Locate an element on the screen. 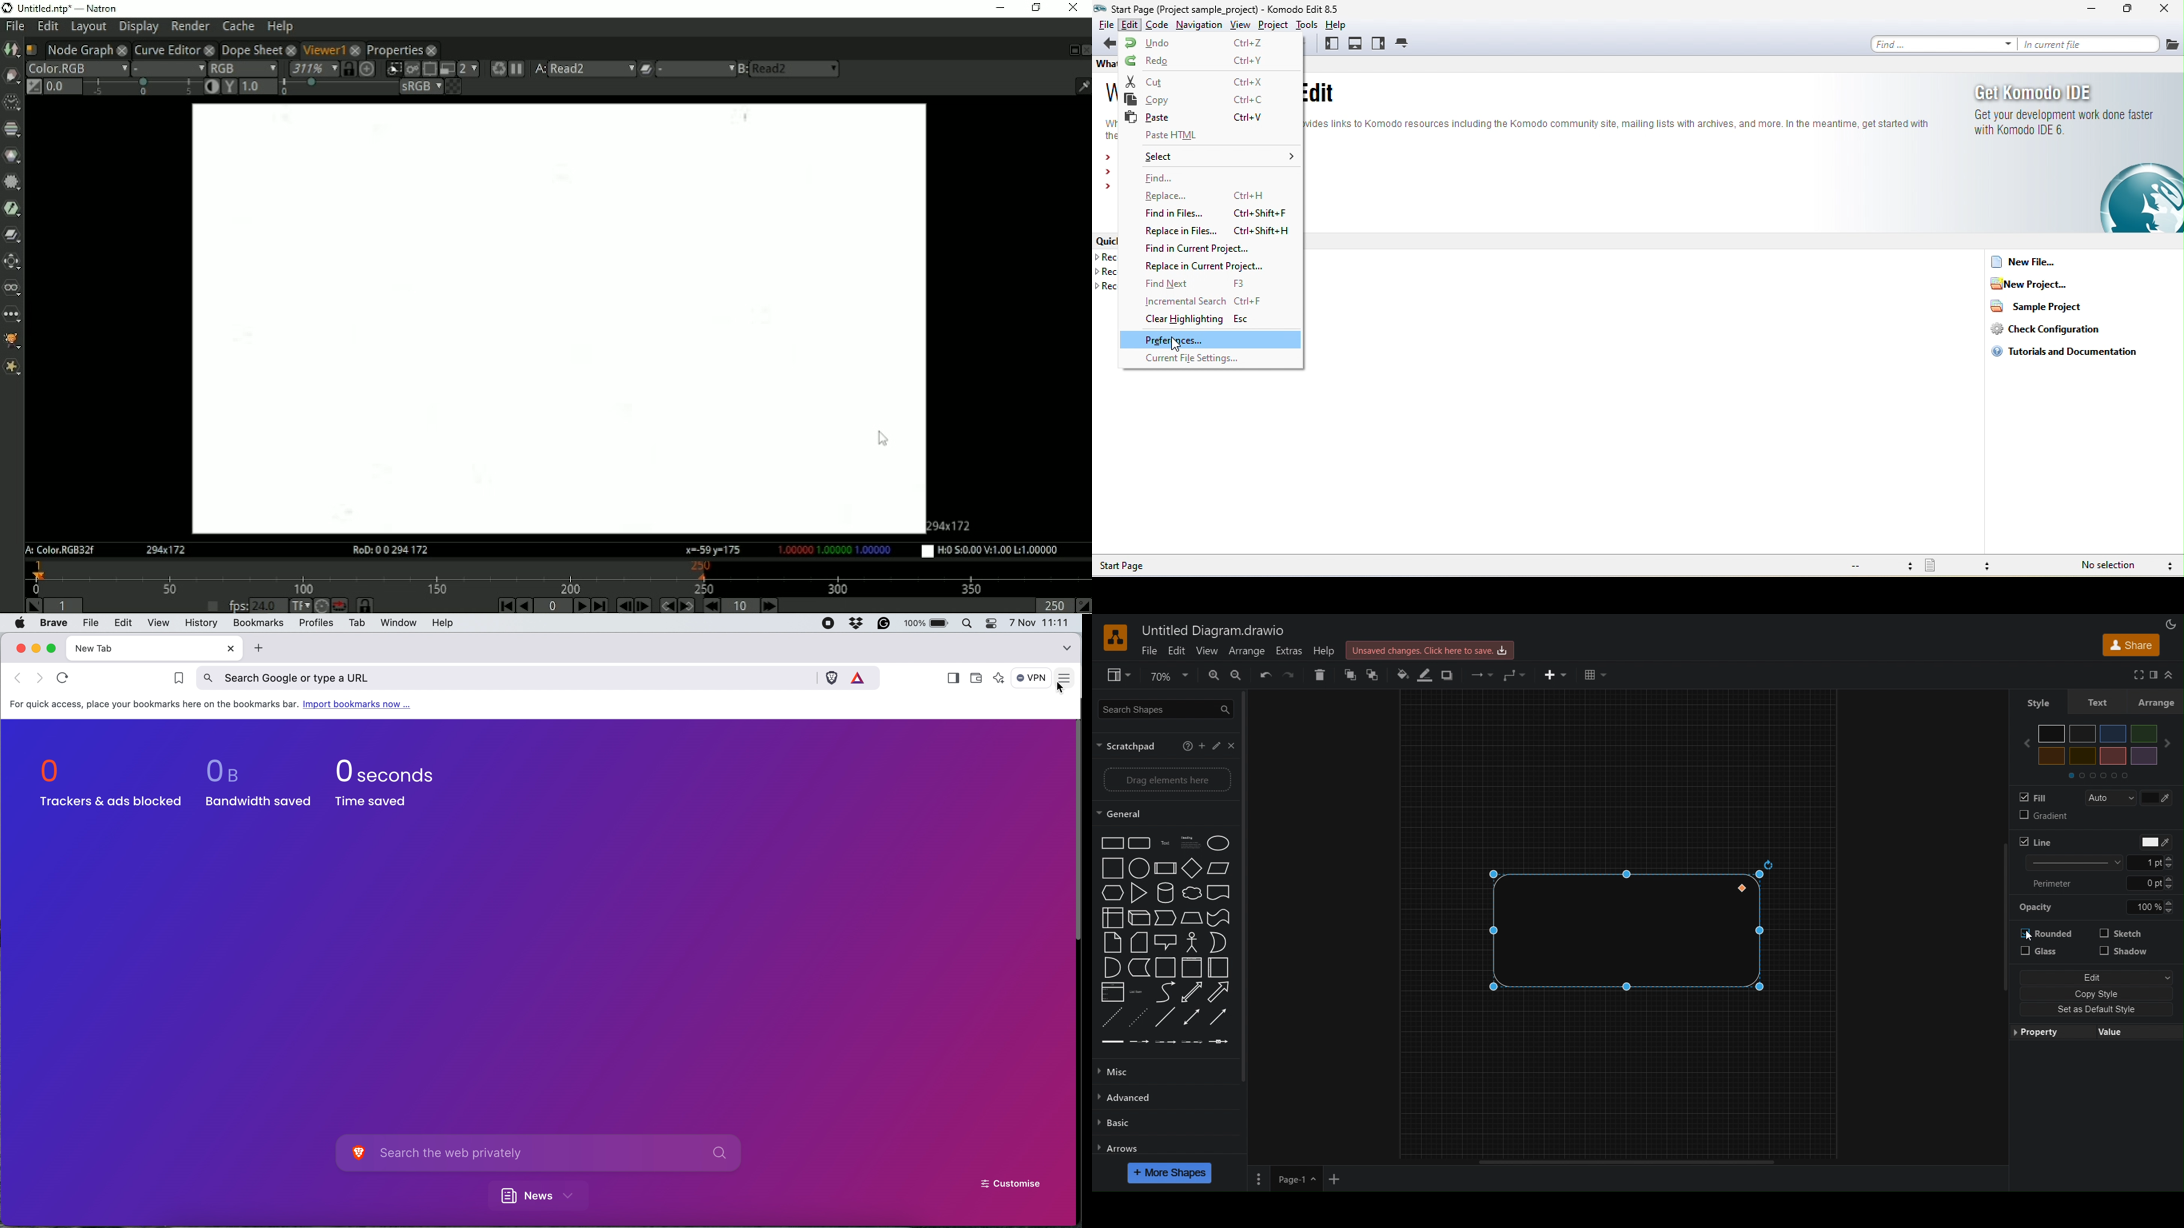 The height and width of the screenshot is (1232, 2184). Line is located at coordinates (2035, 843).